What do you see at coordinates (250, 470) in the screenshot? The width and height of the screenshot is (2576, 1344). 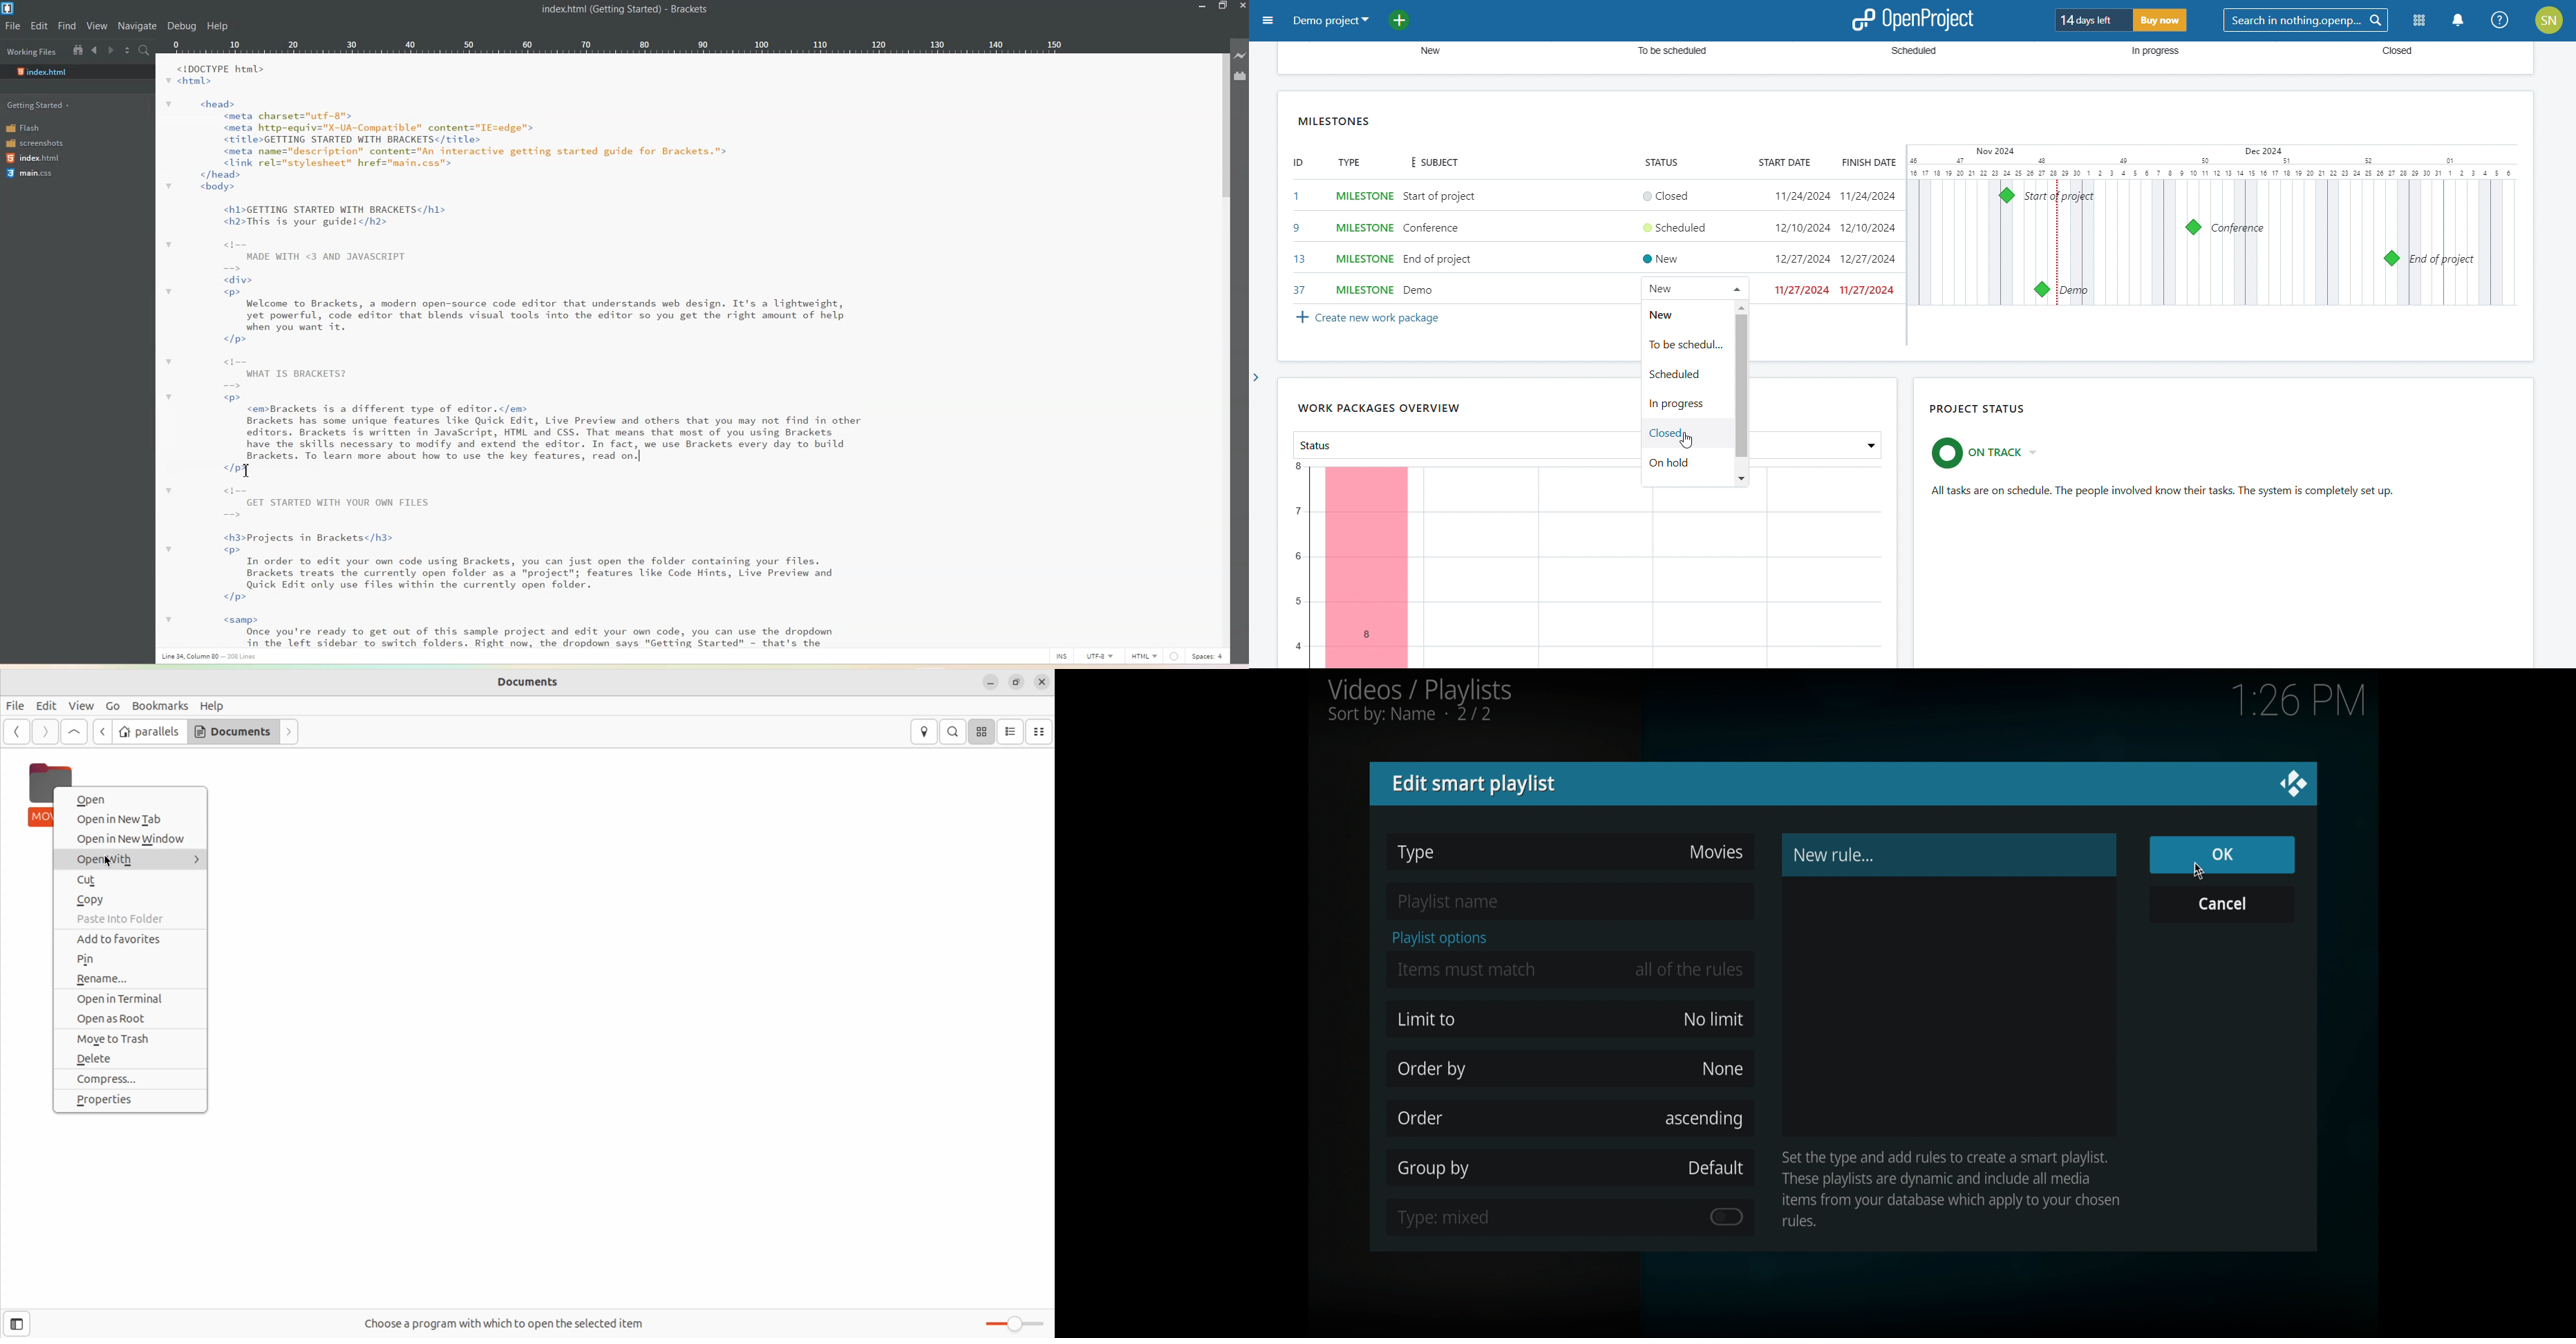 I see `Text cursor` at bounding box center [250, 470].